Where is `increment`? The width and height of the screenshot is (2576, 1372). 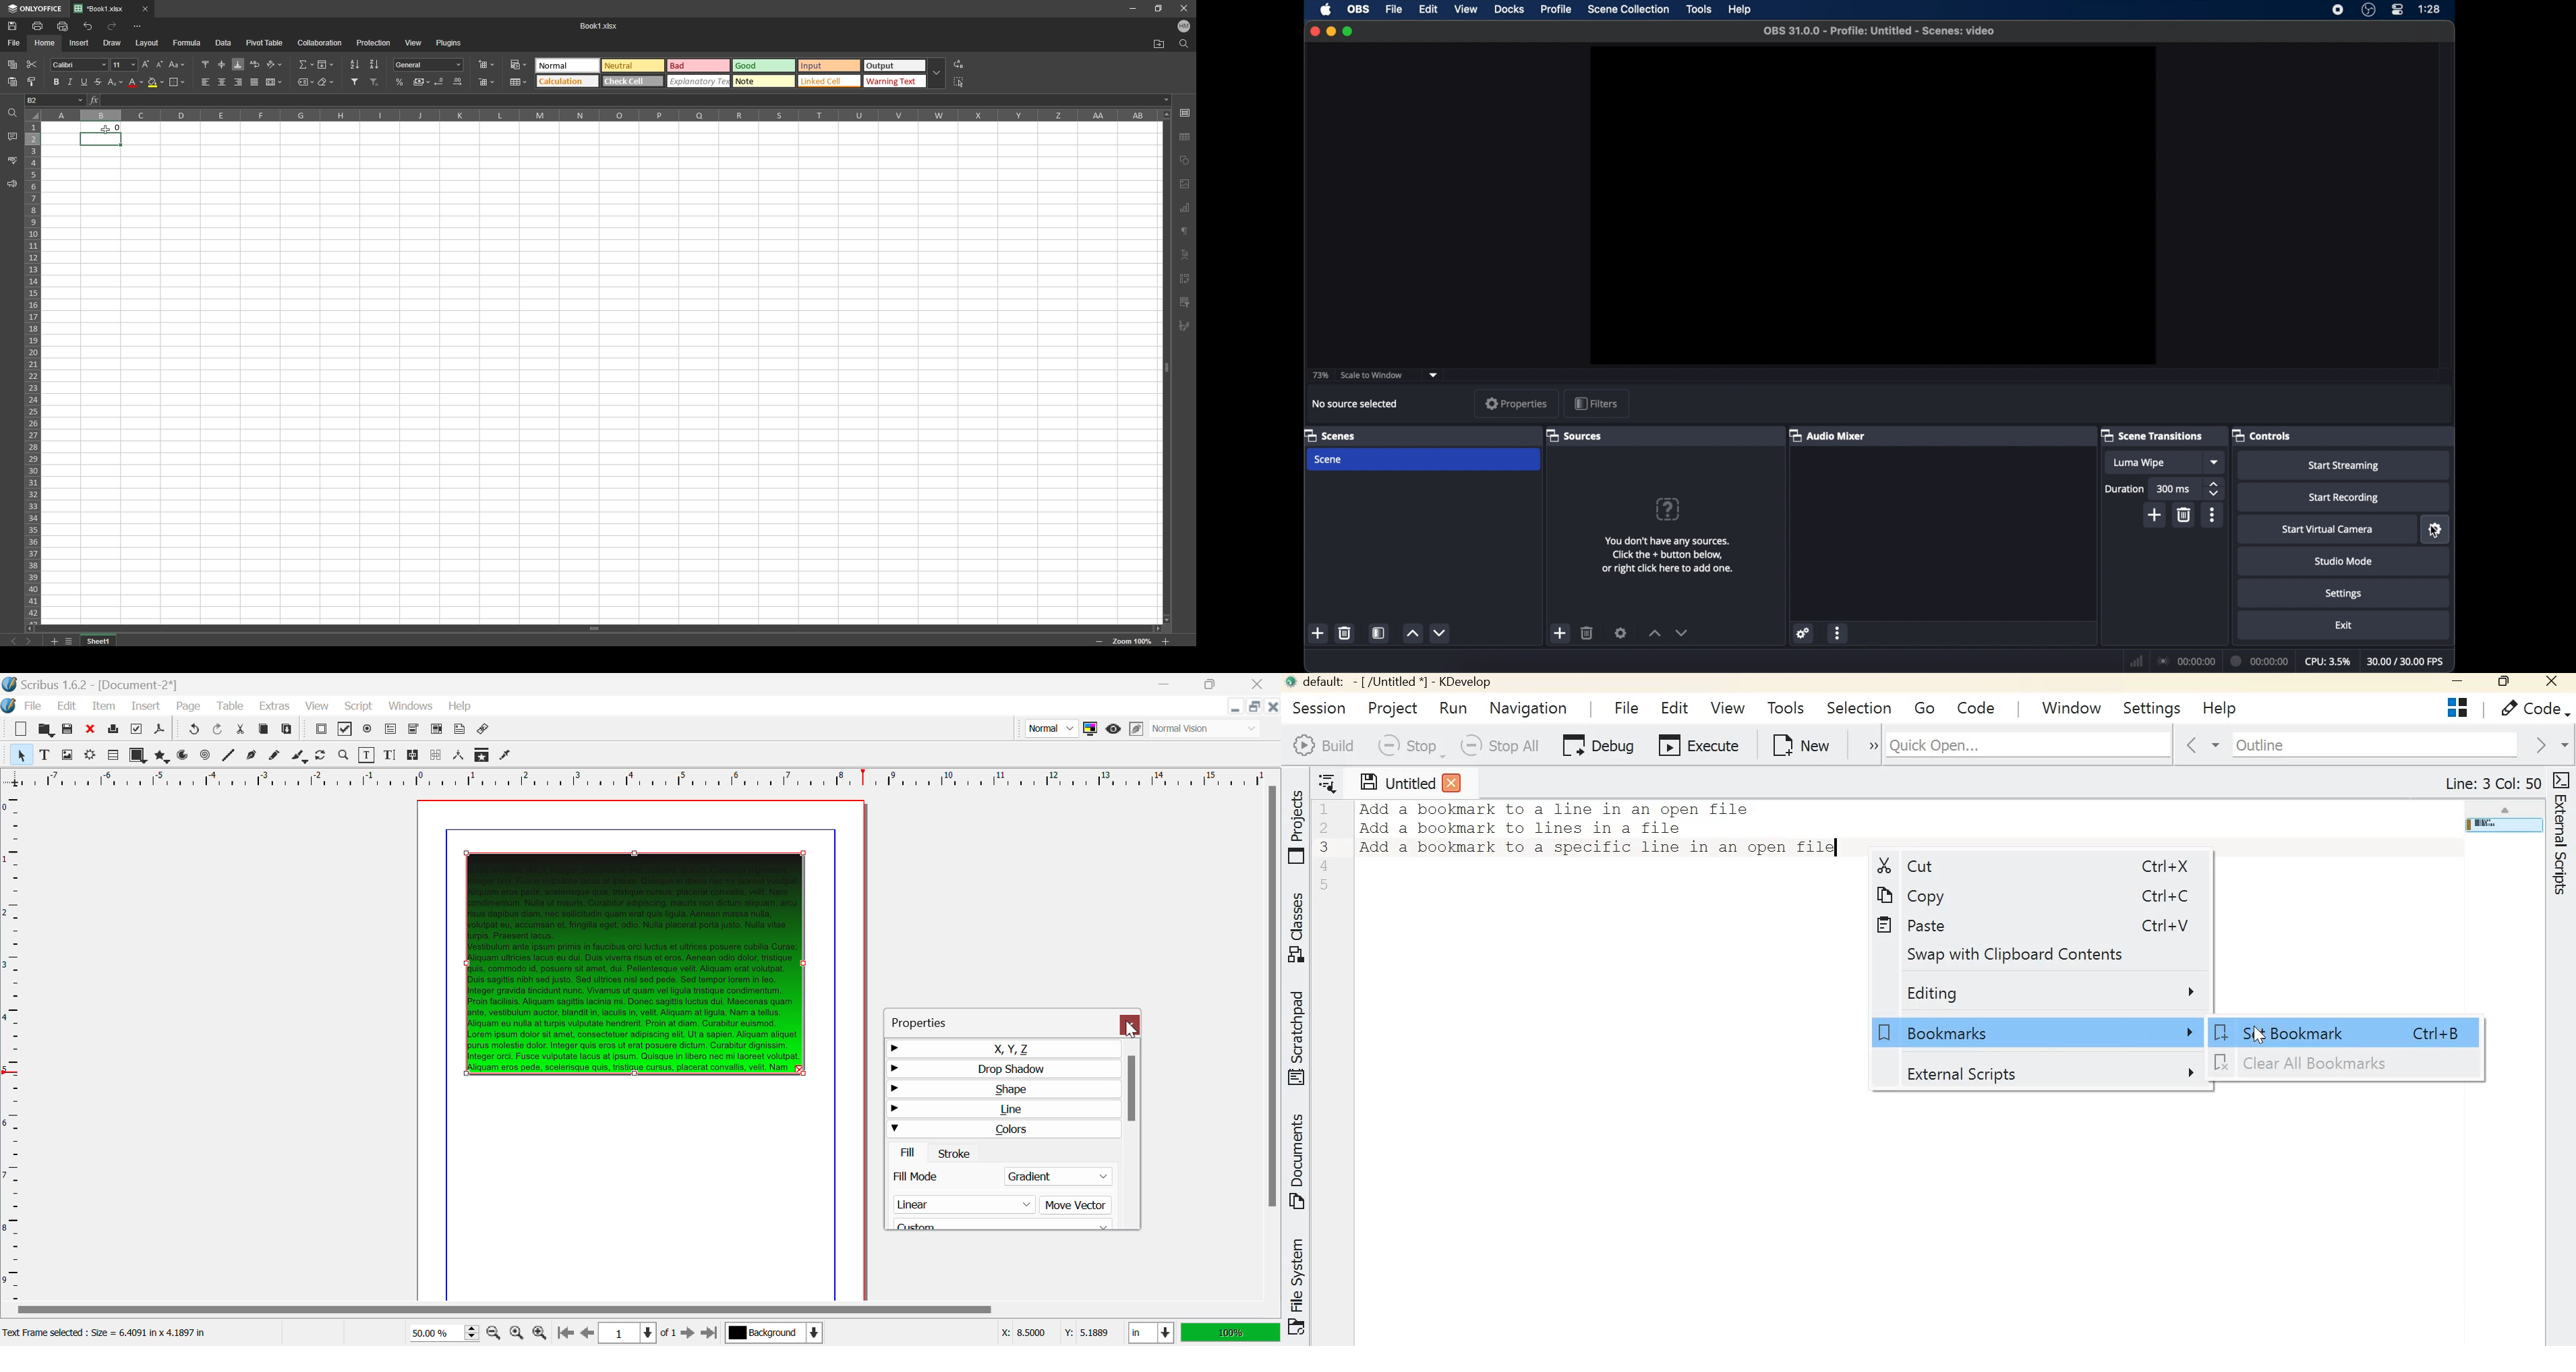 increment is located at coordinates (1411, 633).